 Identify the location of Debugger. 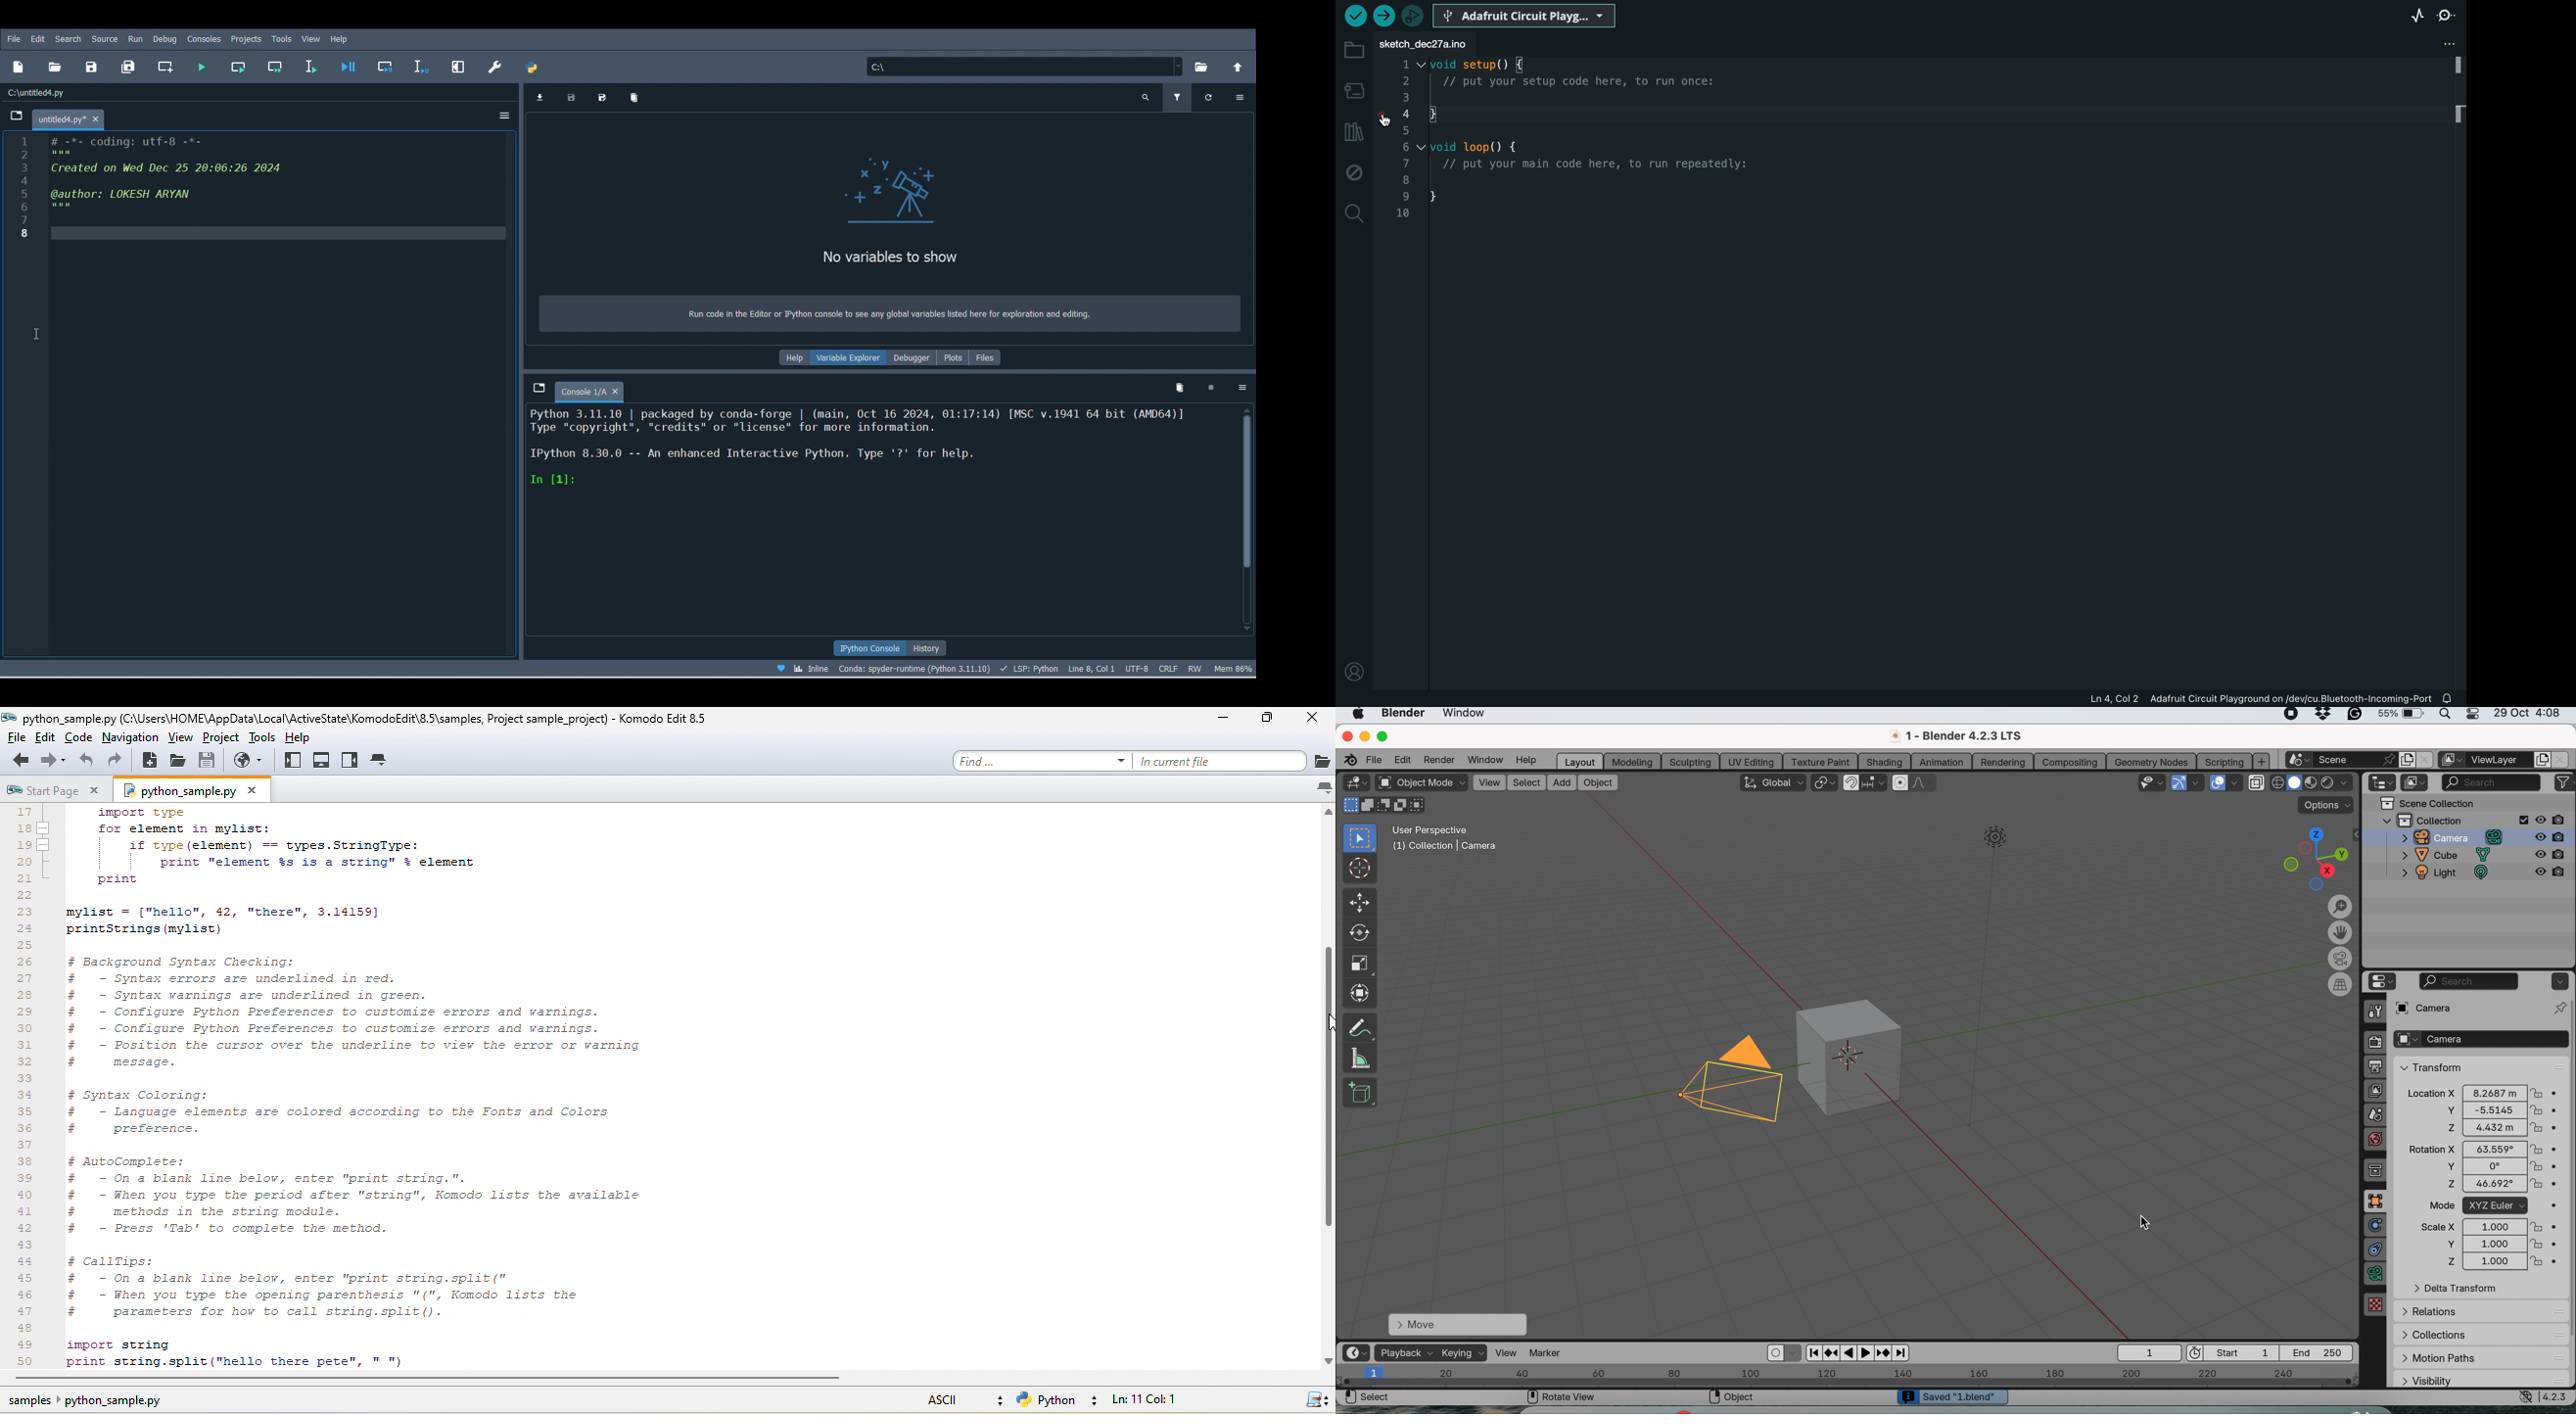
(914, 357).